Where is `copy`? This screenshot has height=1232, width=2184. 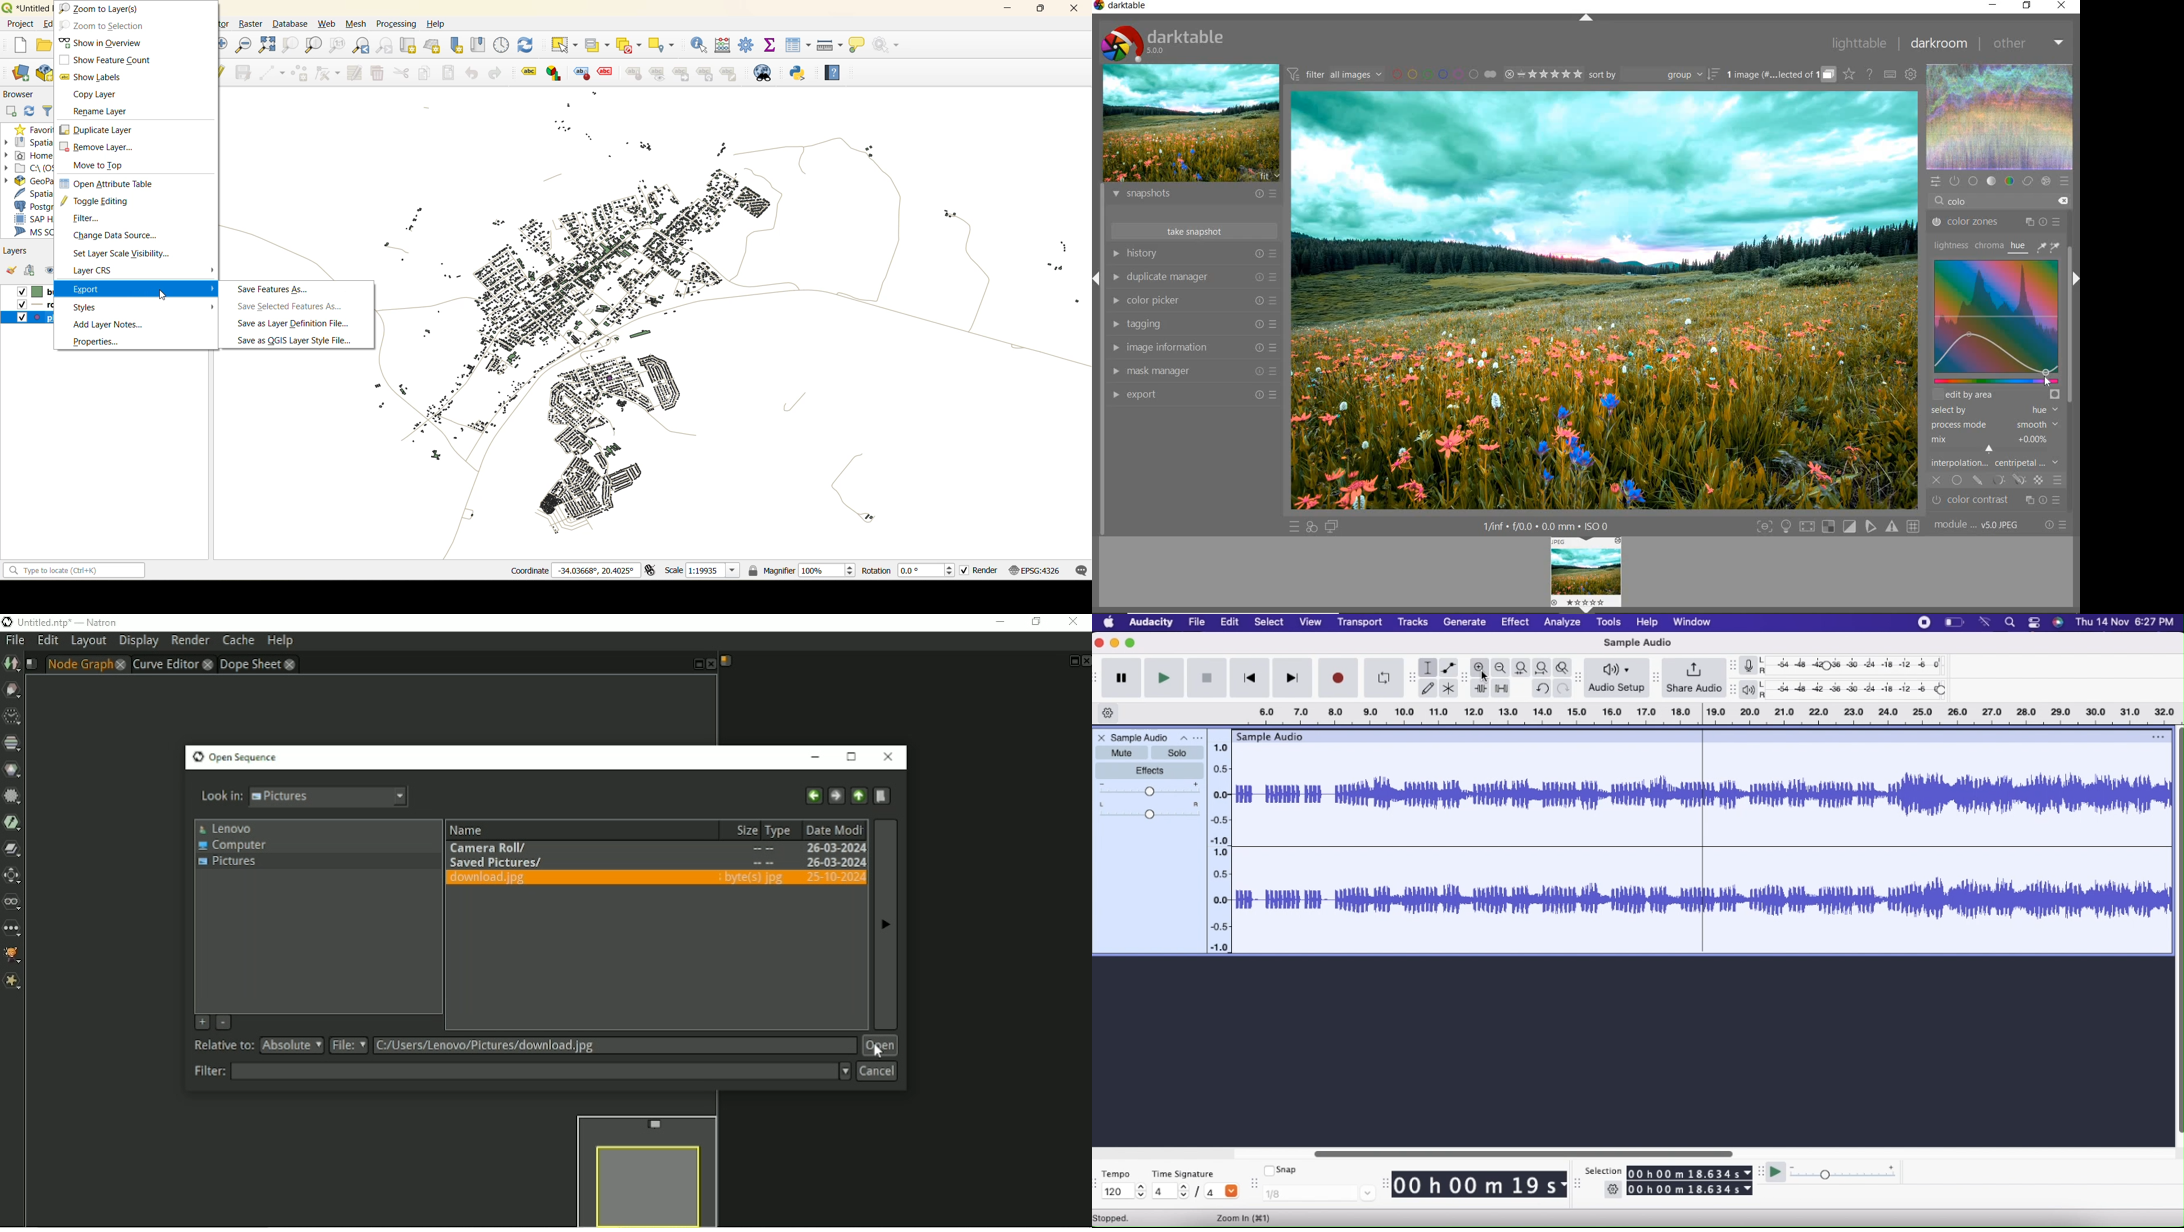
copy is located at coordinates (427, 75).